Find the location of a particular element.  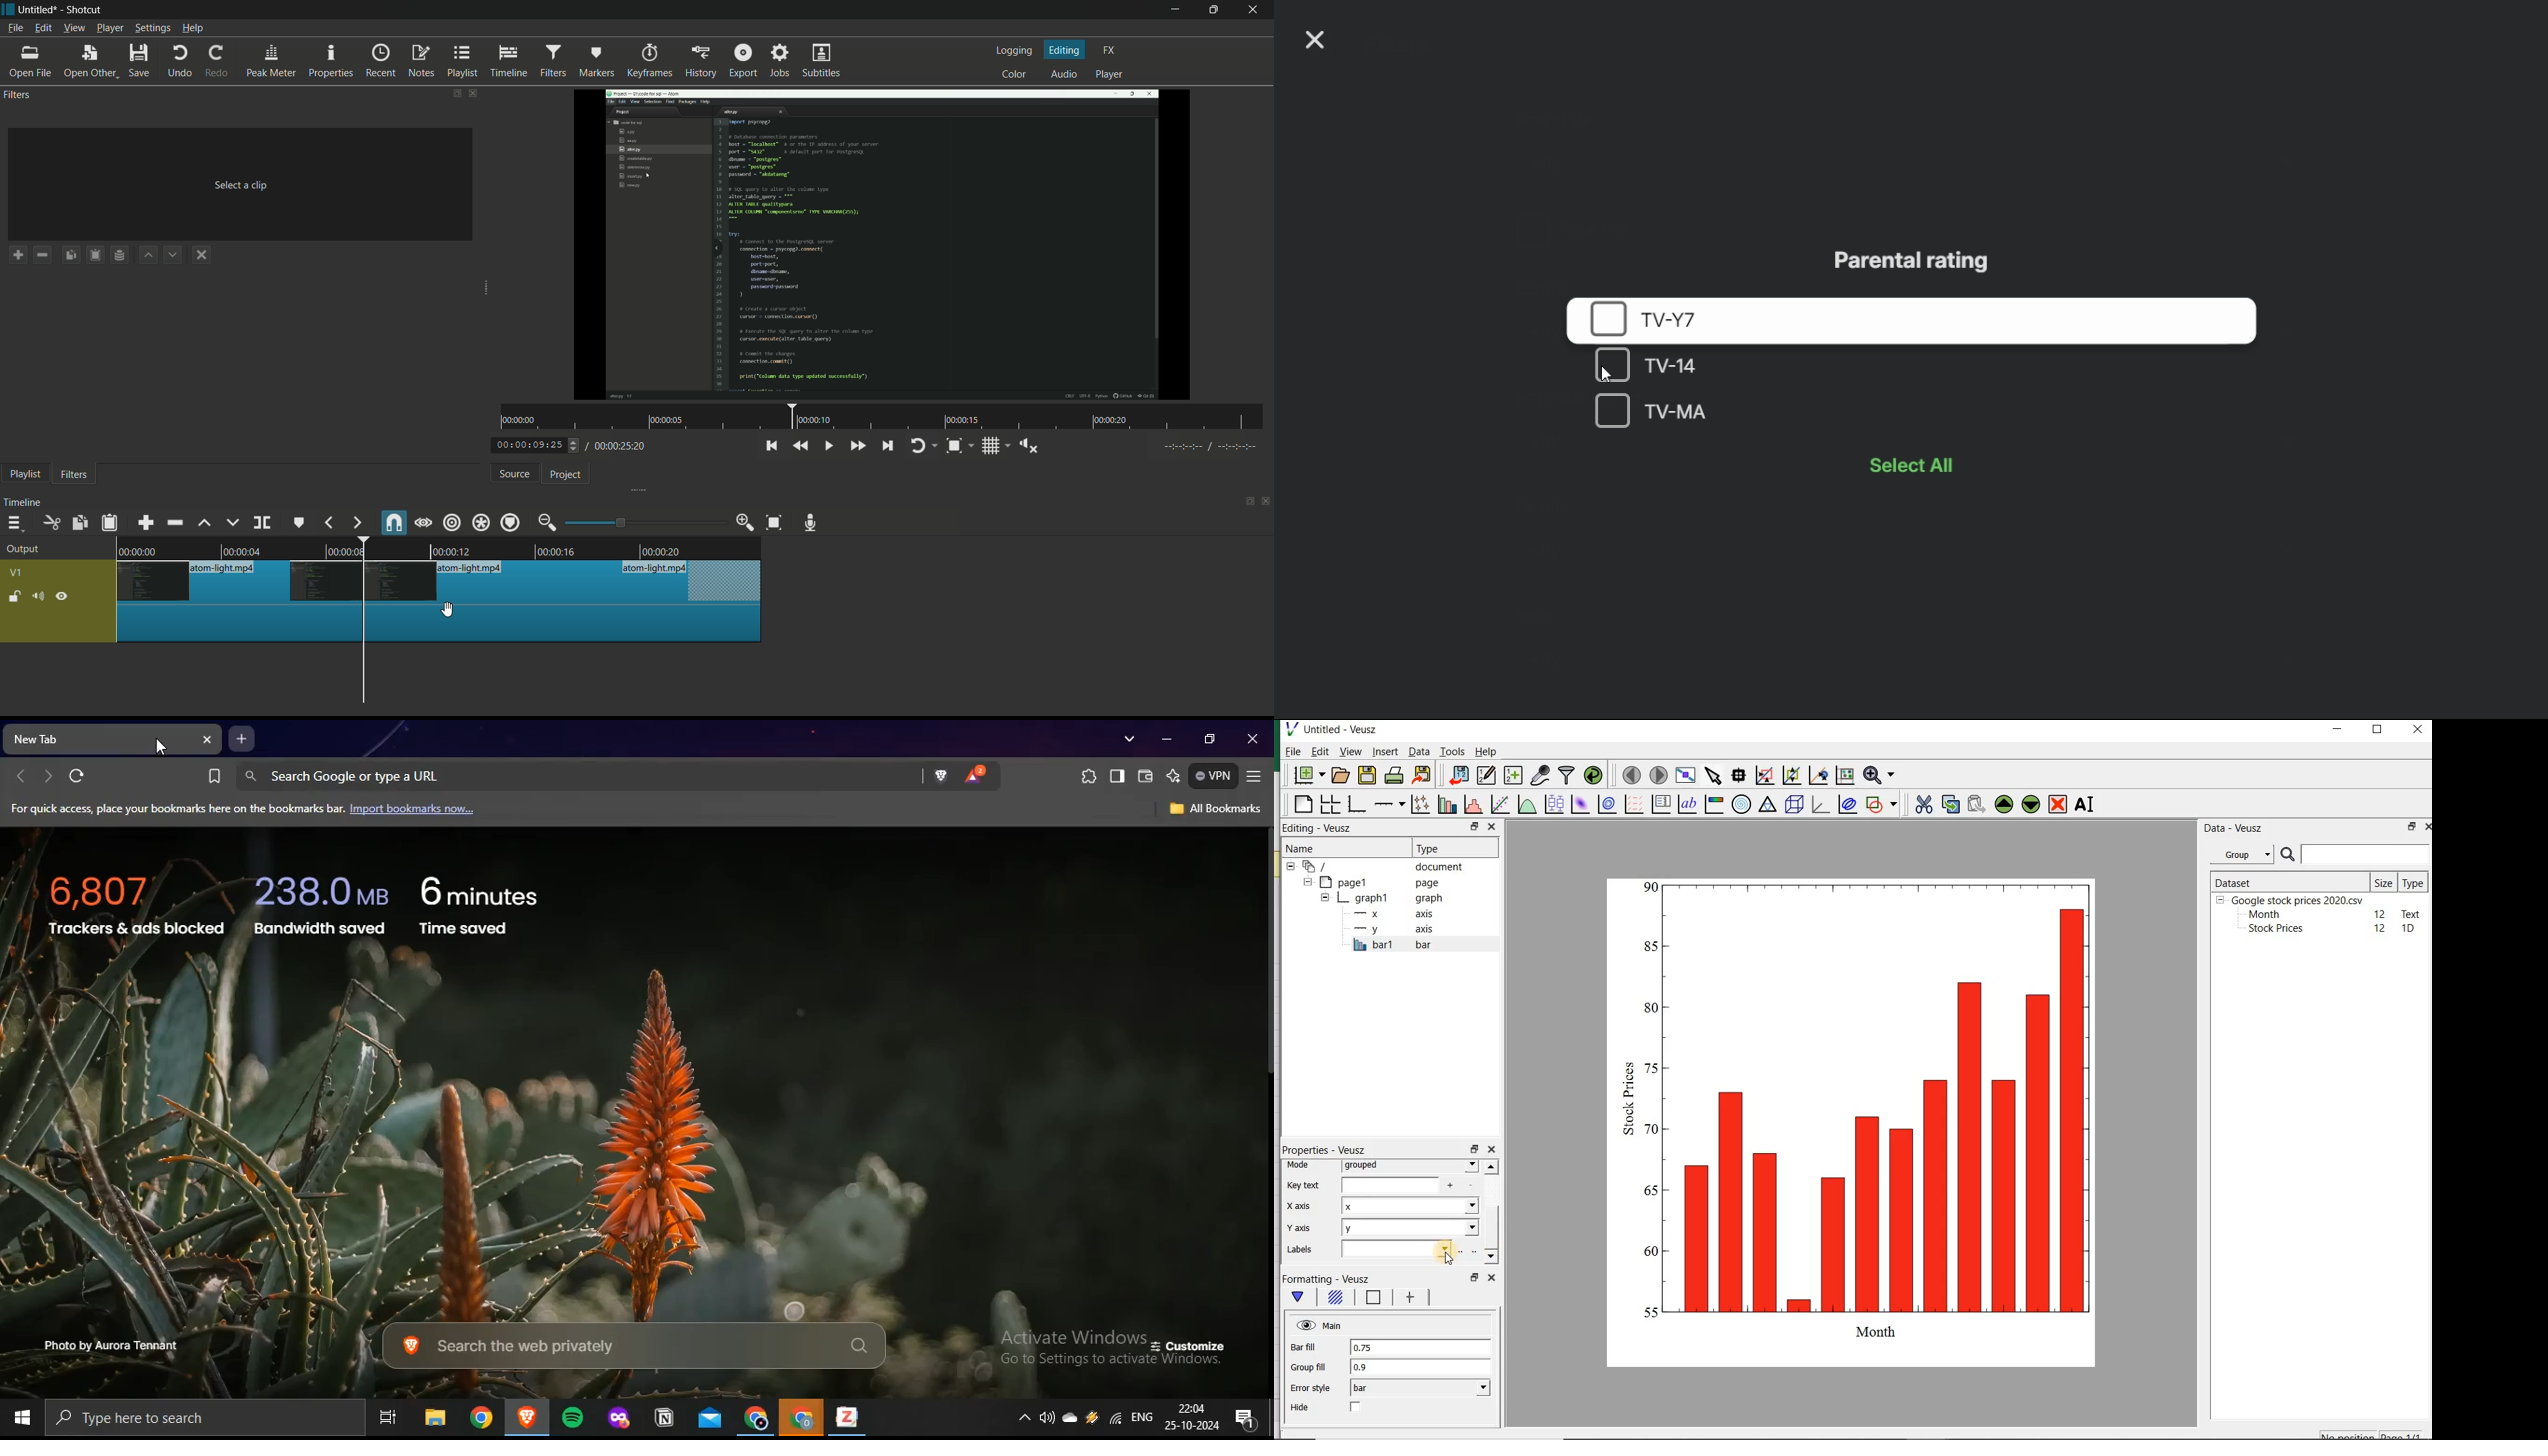

help menu is located at coordinates (192, 29).